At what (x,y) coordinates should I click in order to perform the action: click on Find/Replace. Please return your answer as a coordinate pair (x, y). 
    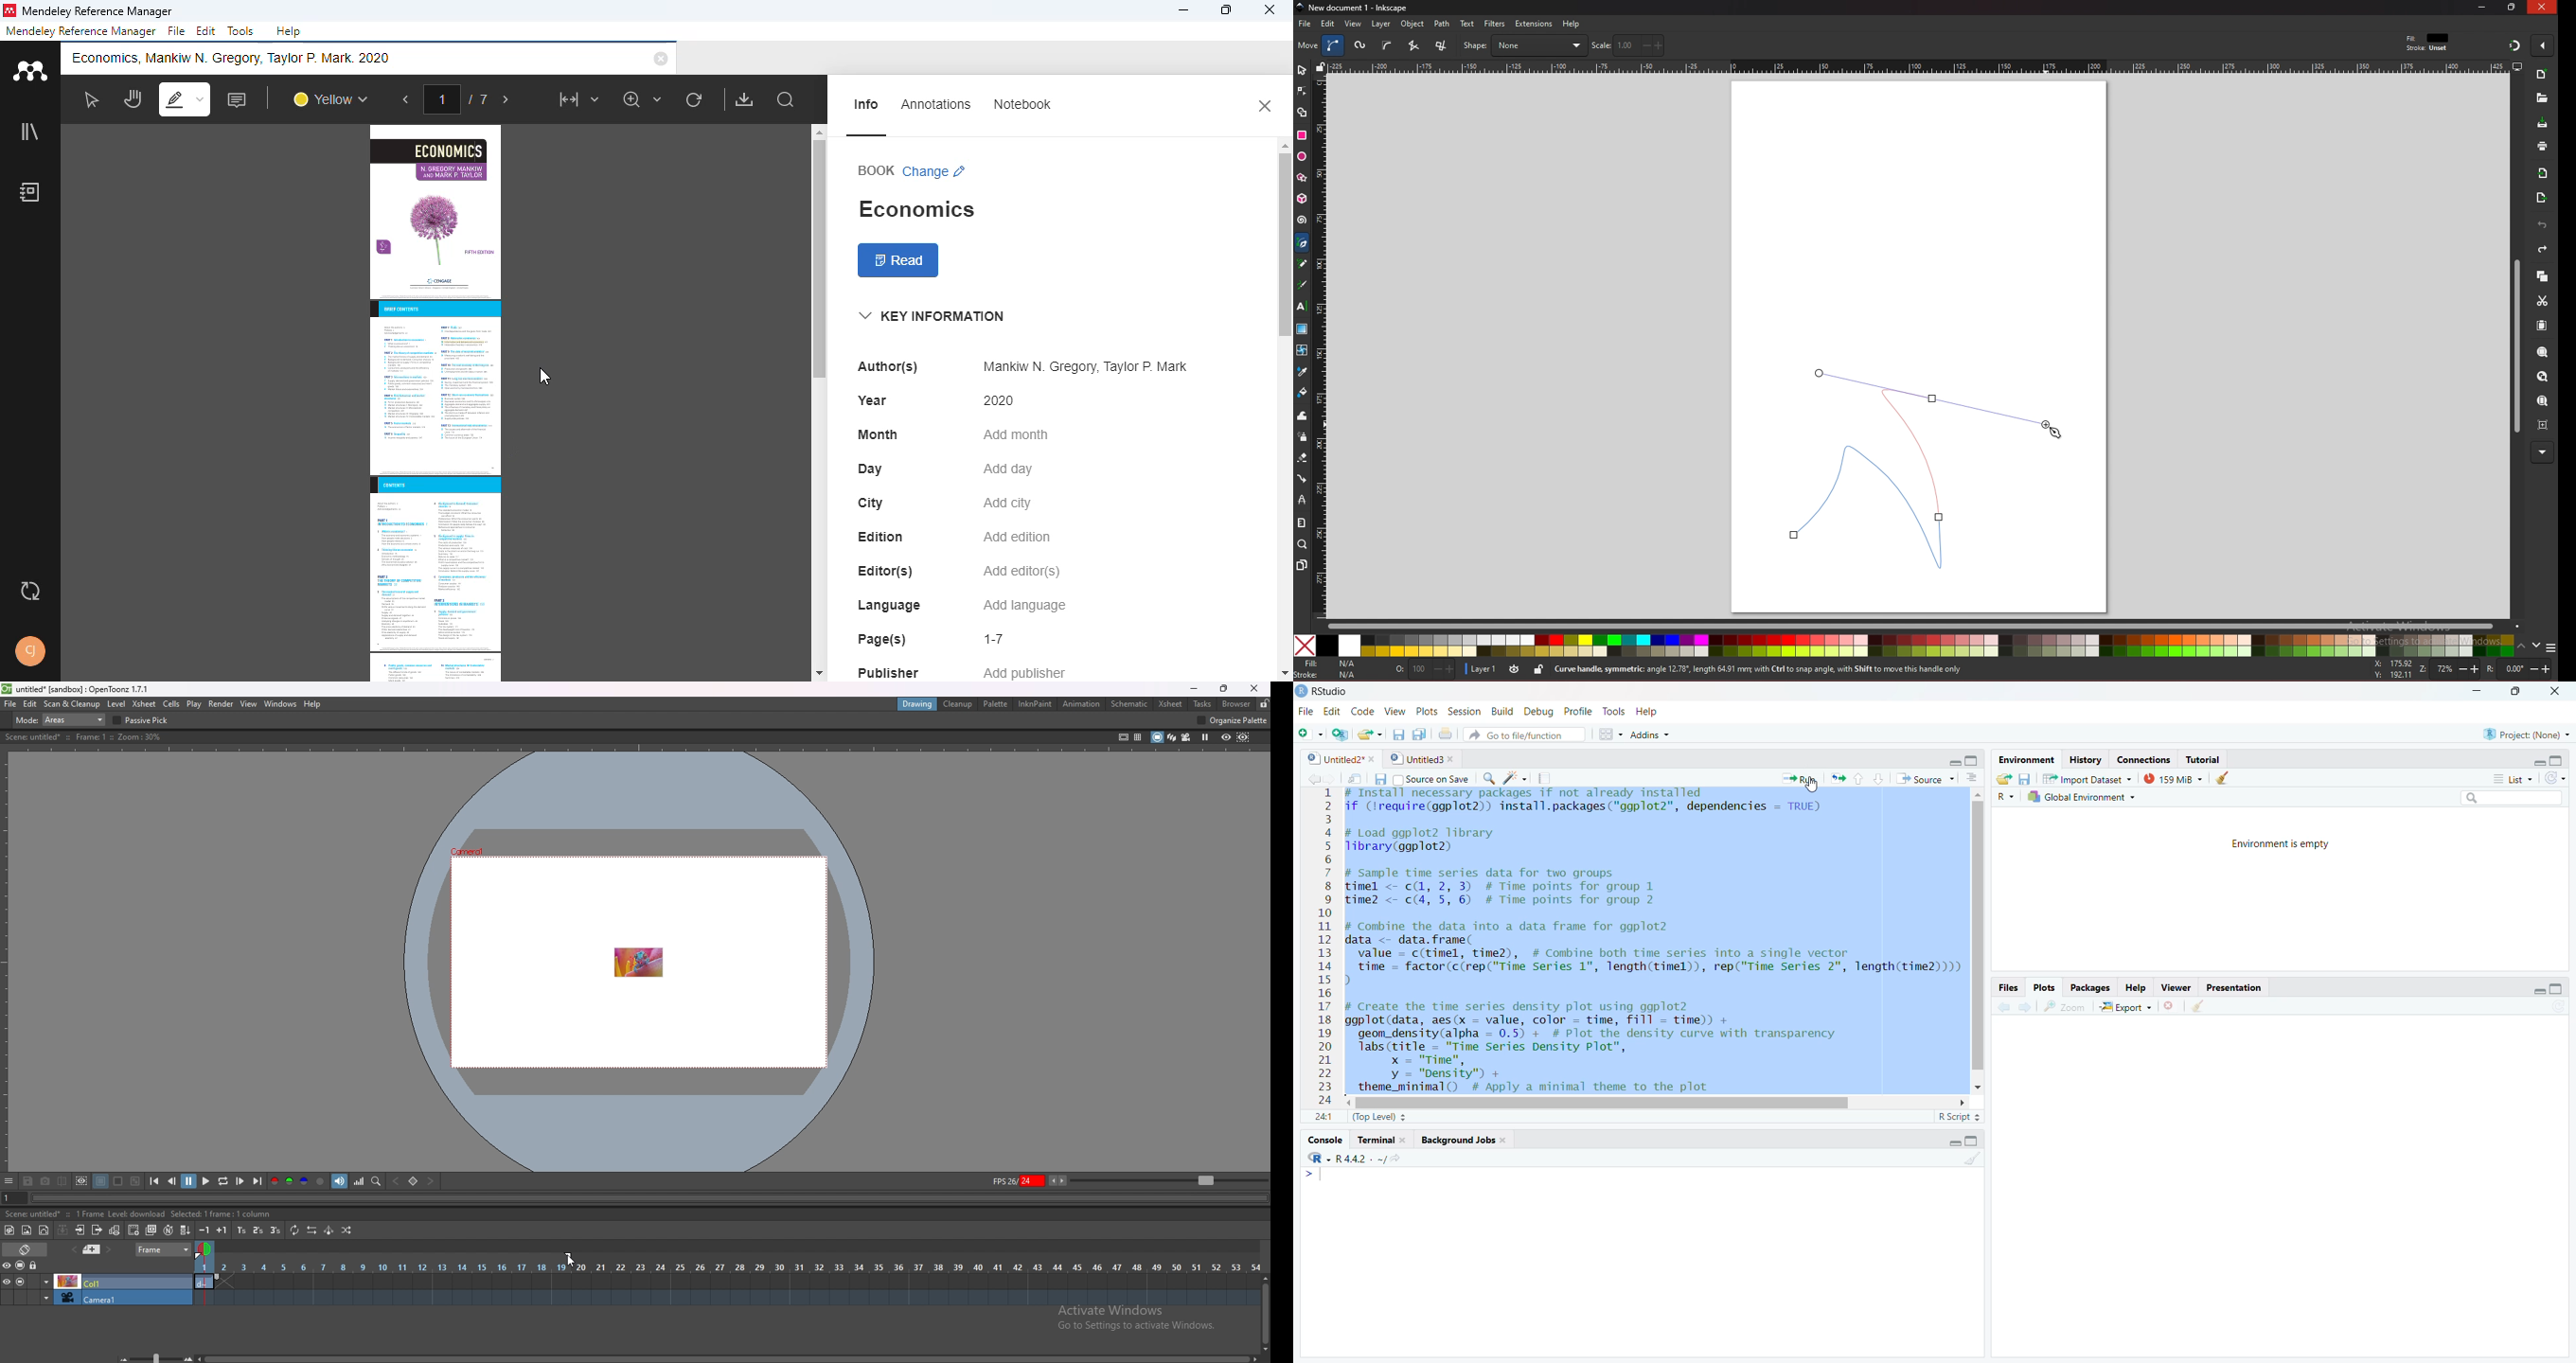
    Looking at the image, I should click on (1488, 777).